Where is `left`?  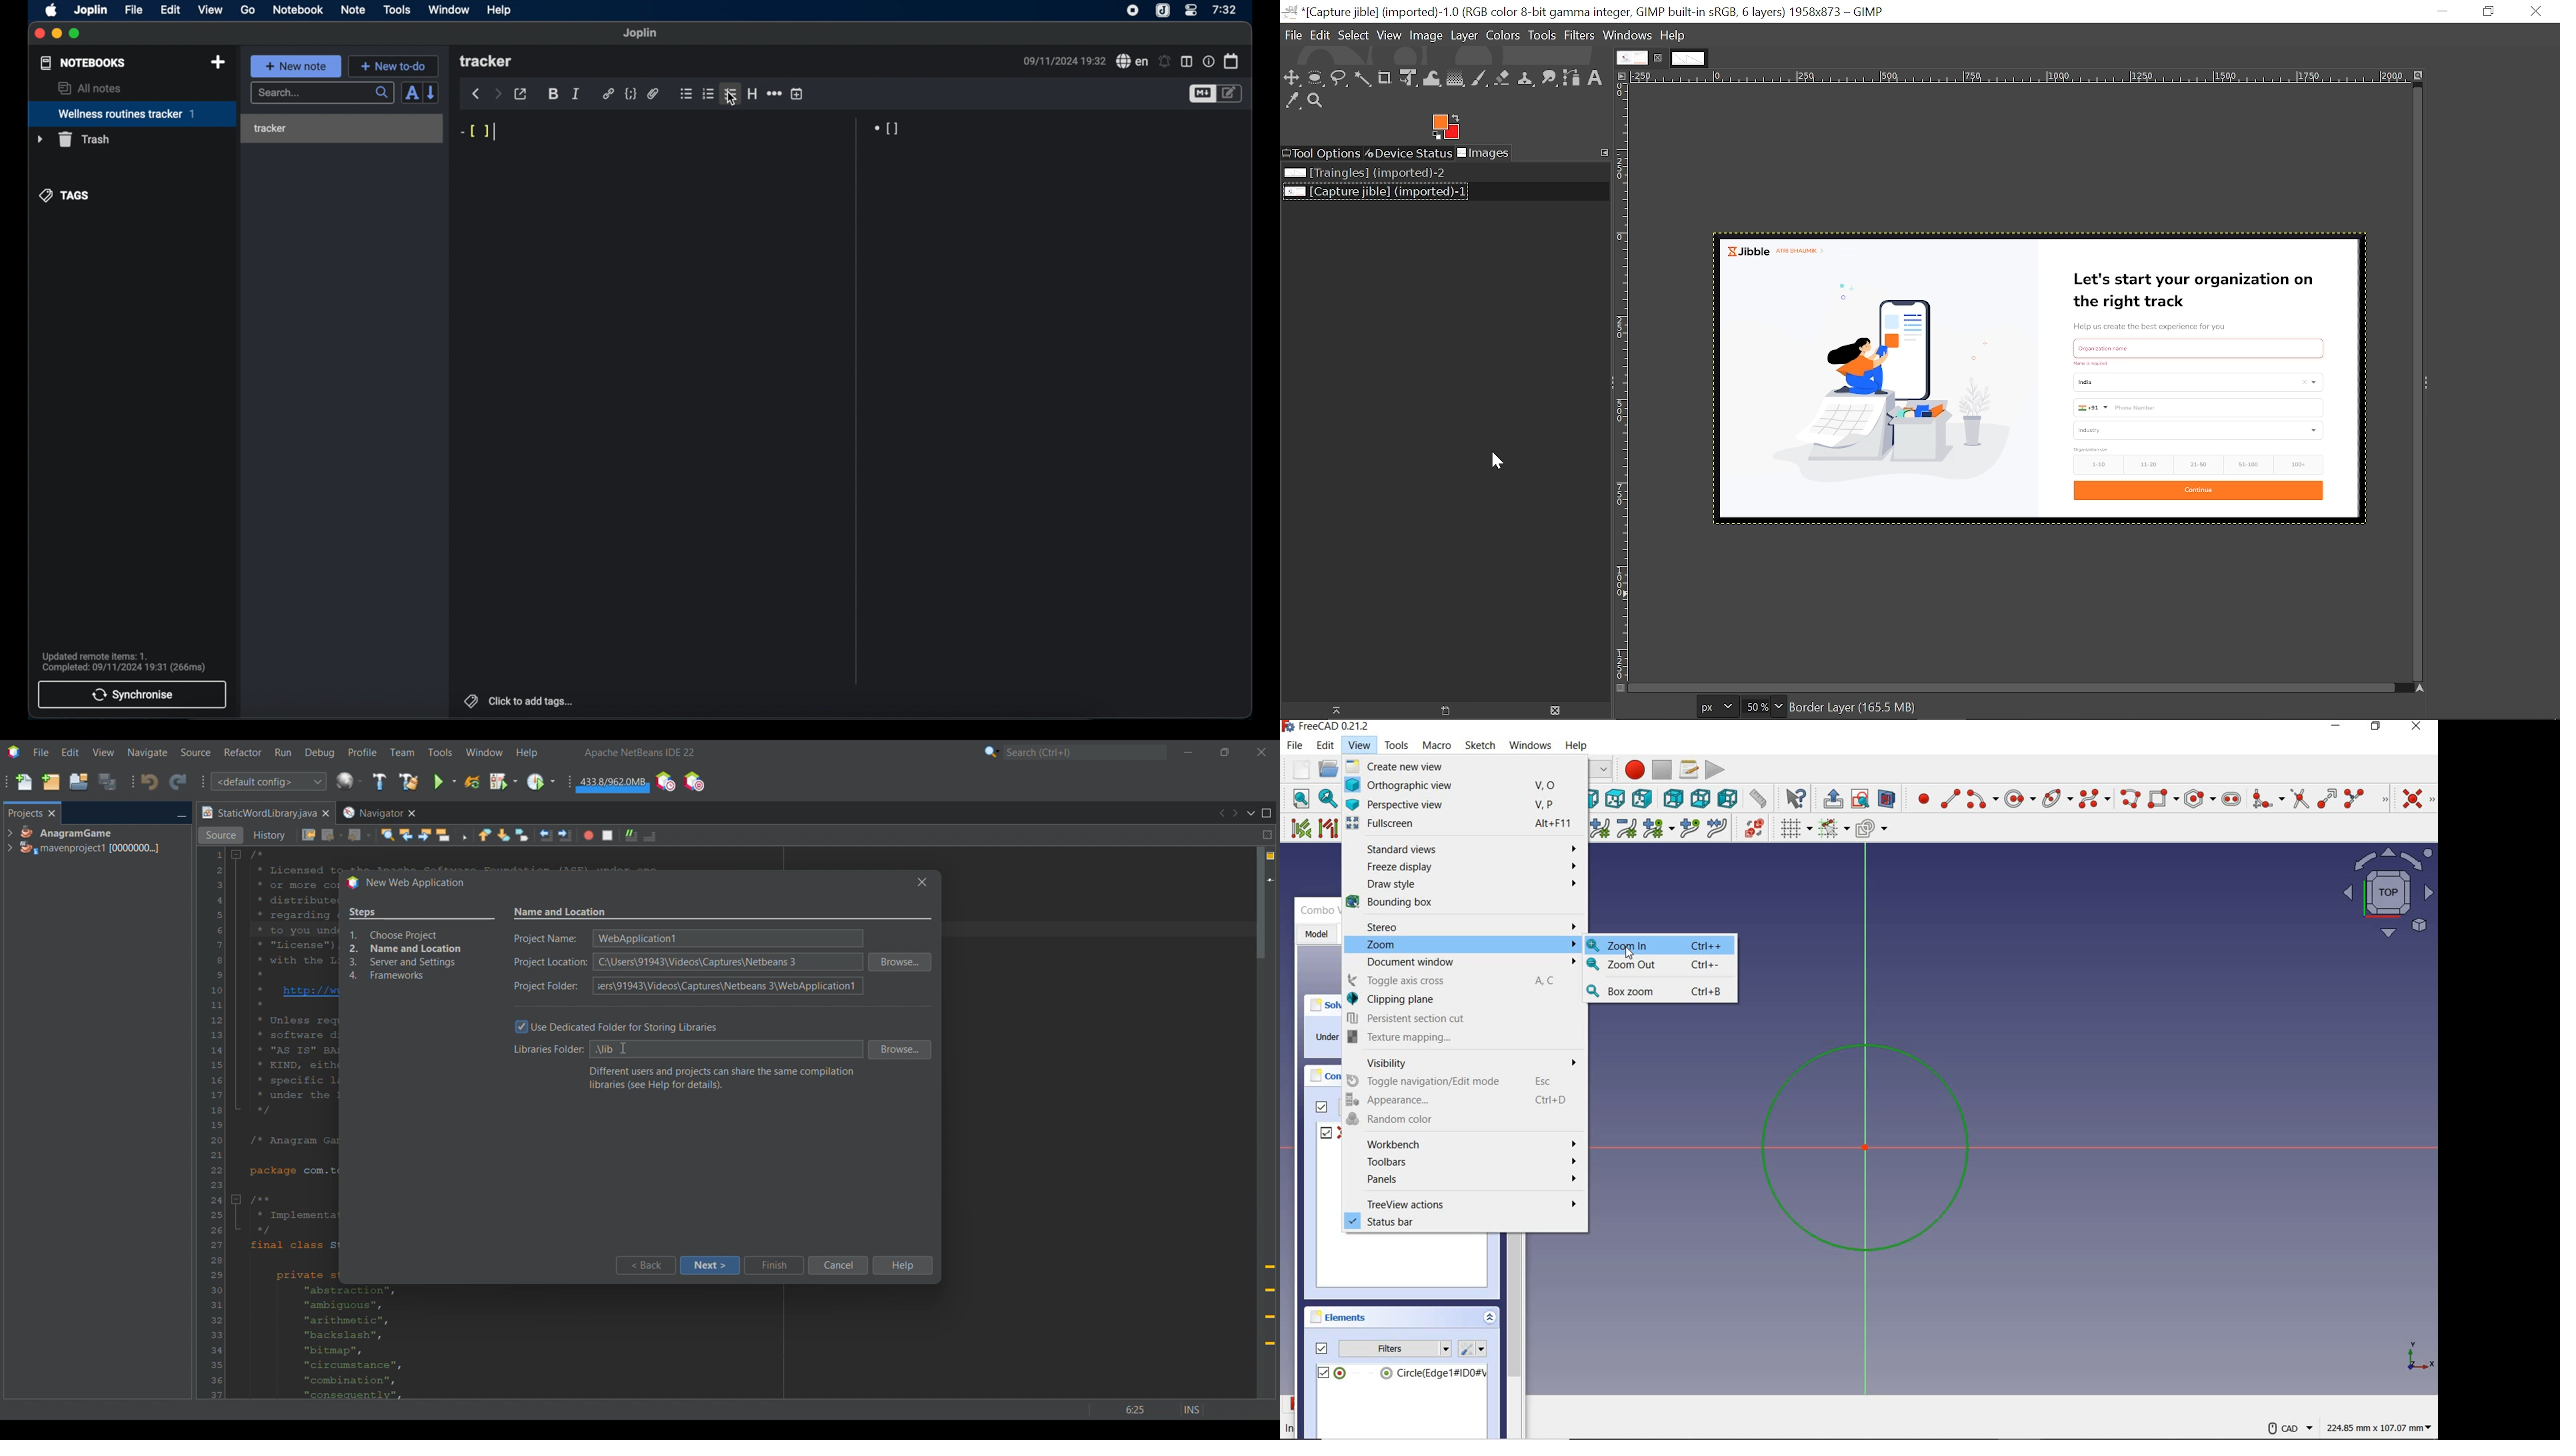
left is located at coordinates (1726, 797).